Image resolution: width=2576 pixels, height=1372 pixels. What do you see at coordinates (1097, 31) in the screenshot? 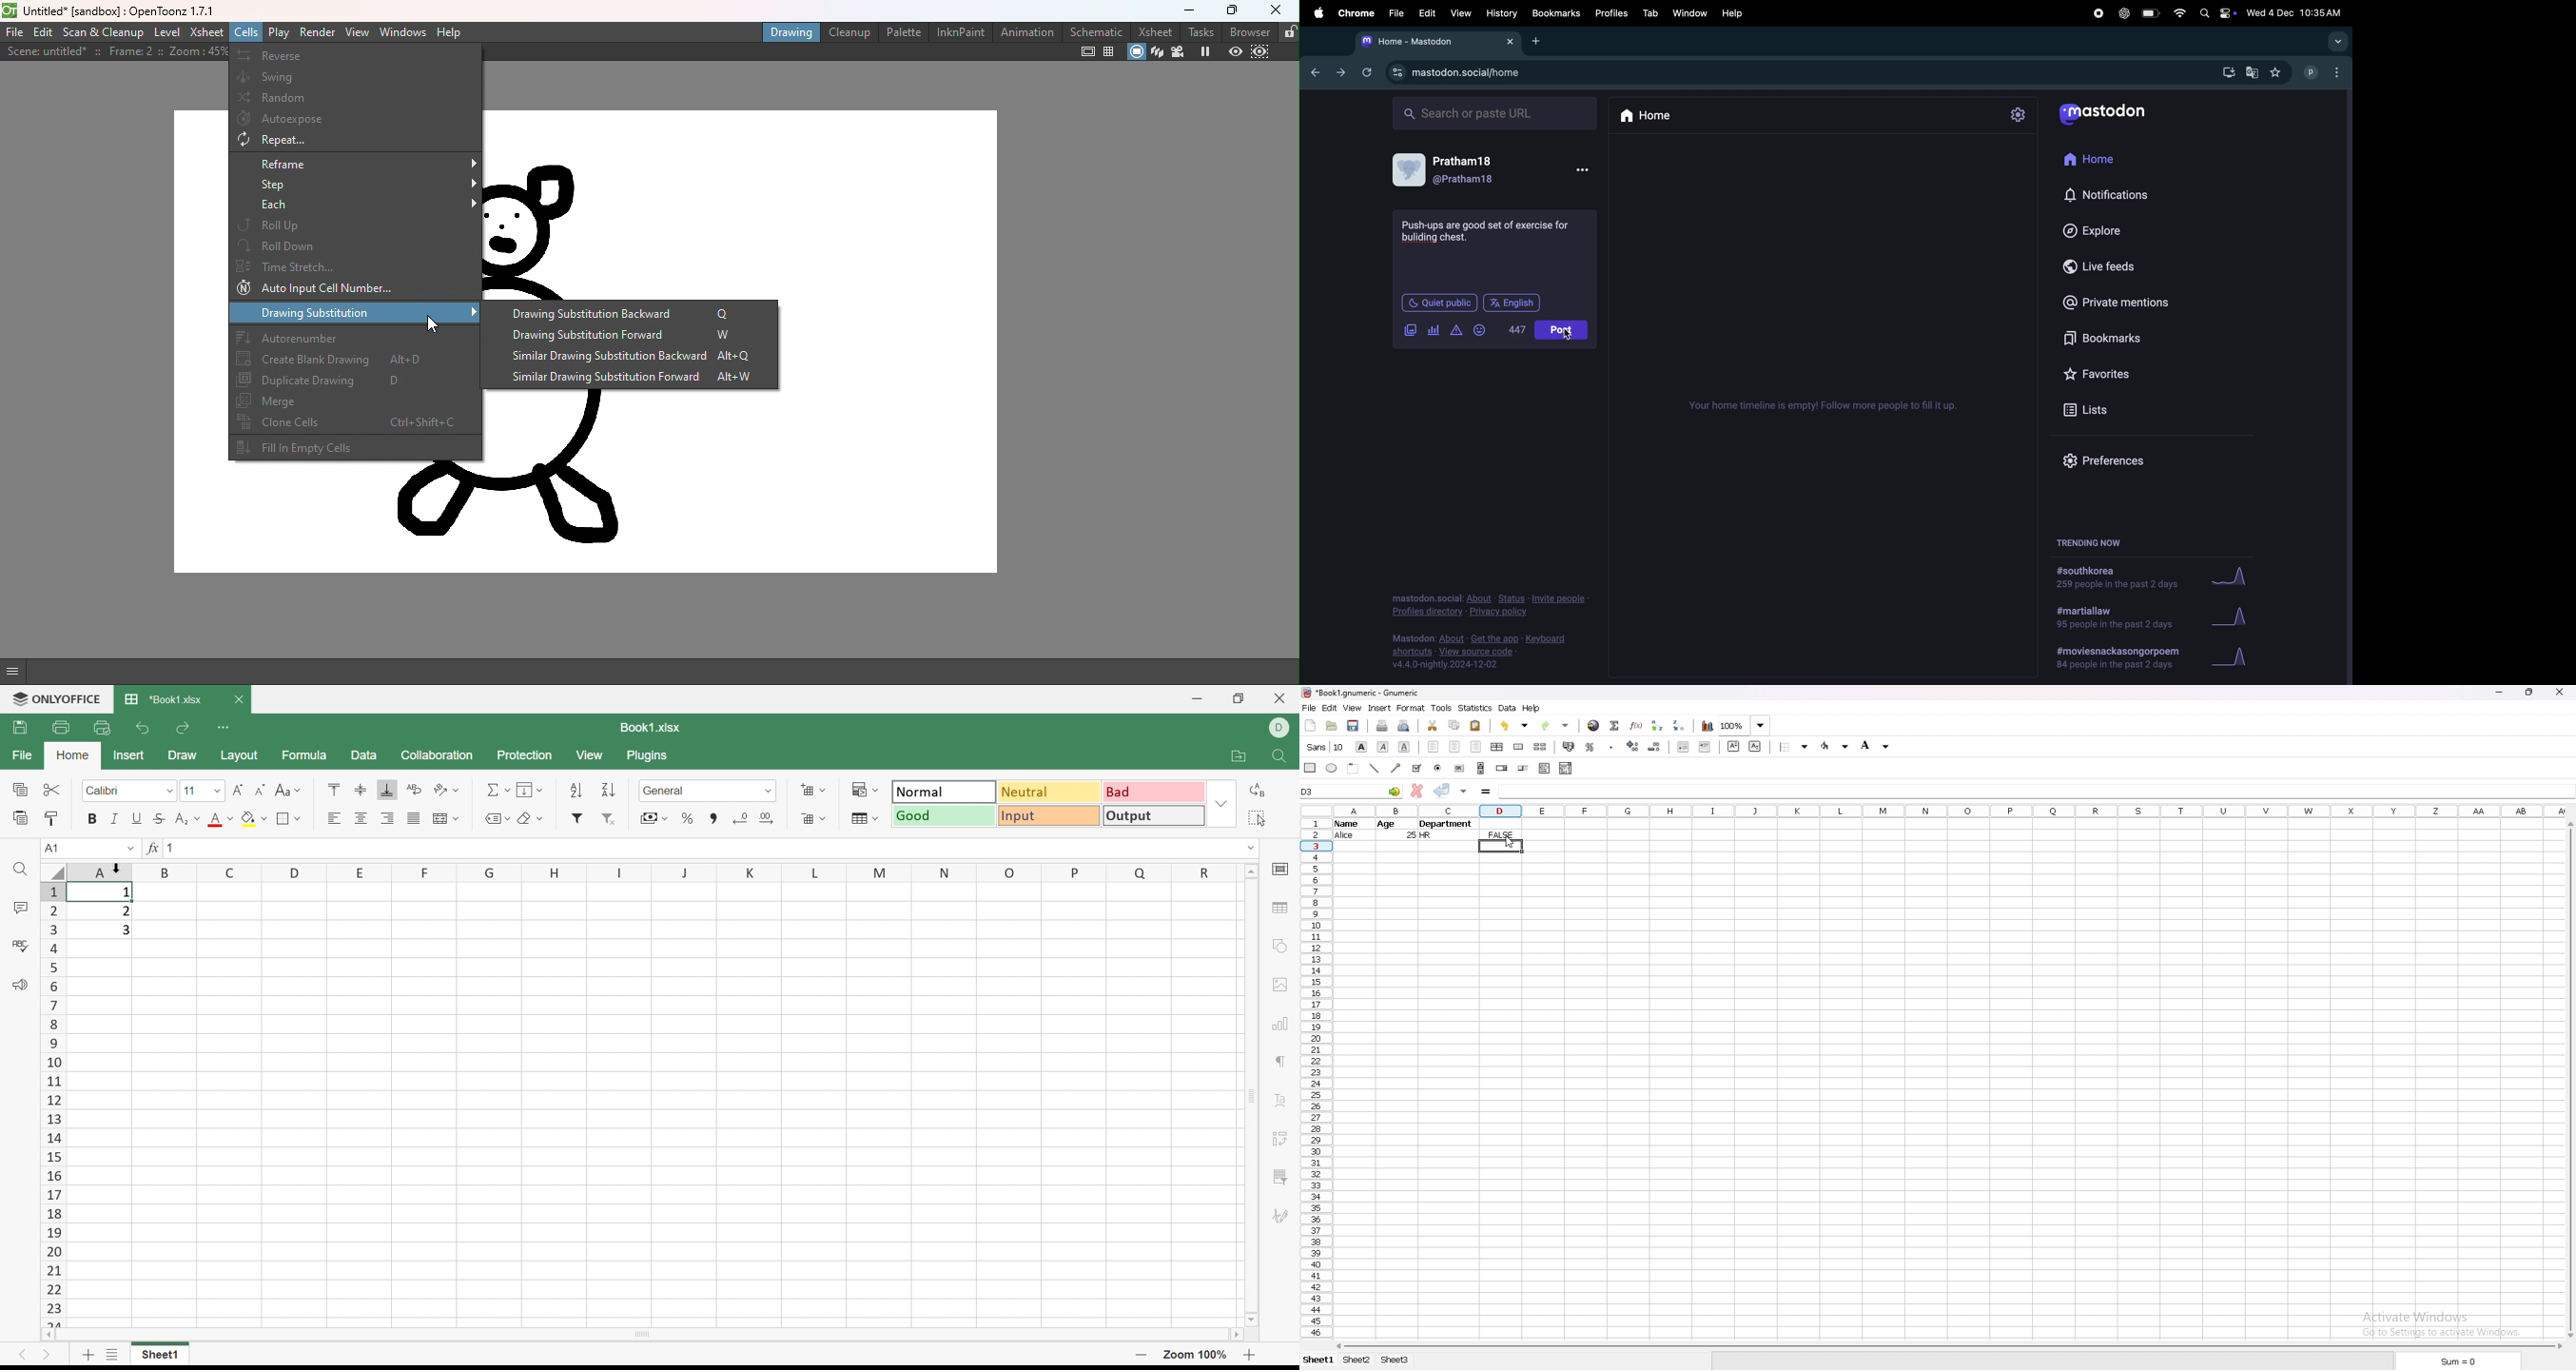
I see `Schematic` at bounding box center [1097, 31].